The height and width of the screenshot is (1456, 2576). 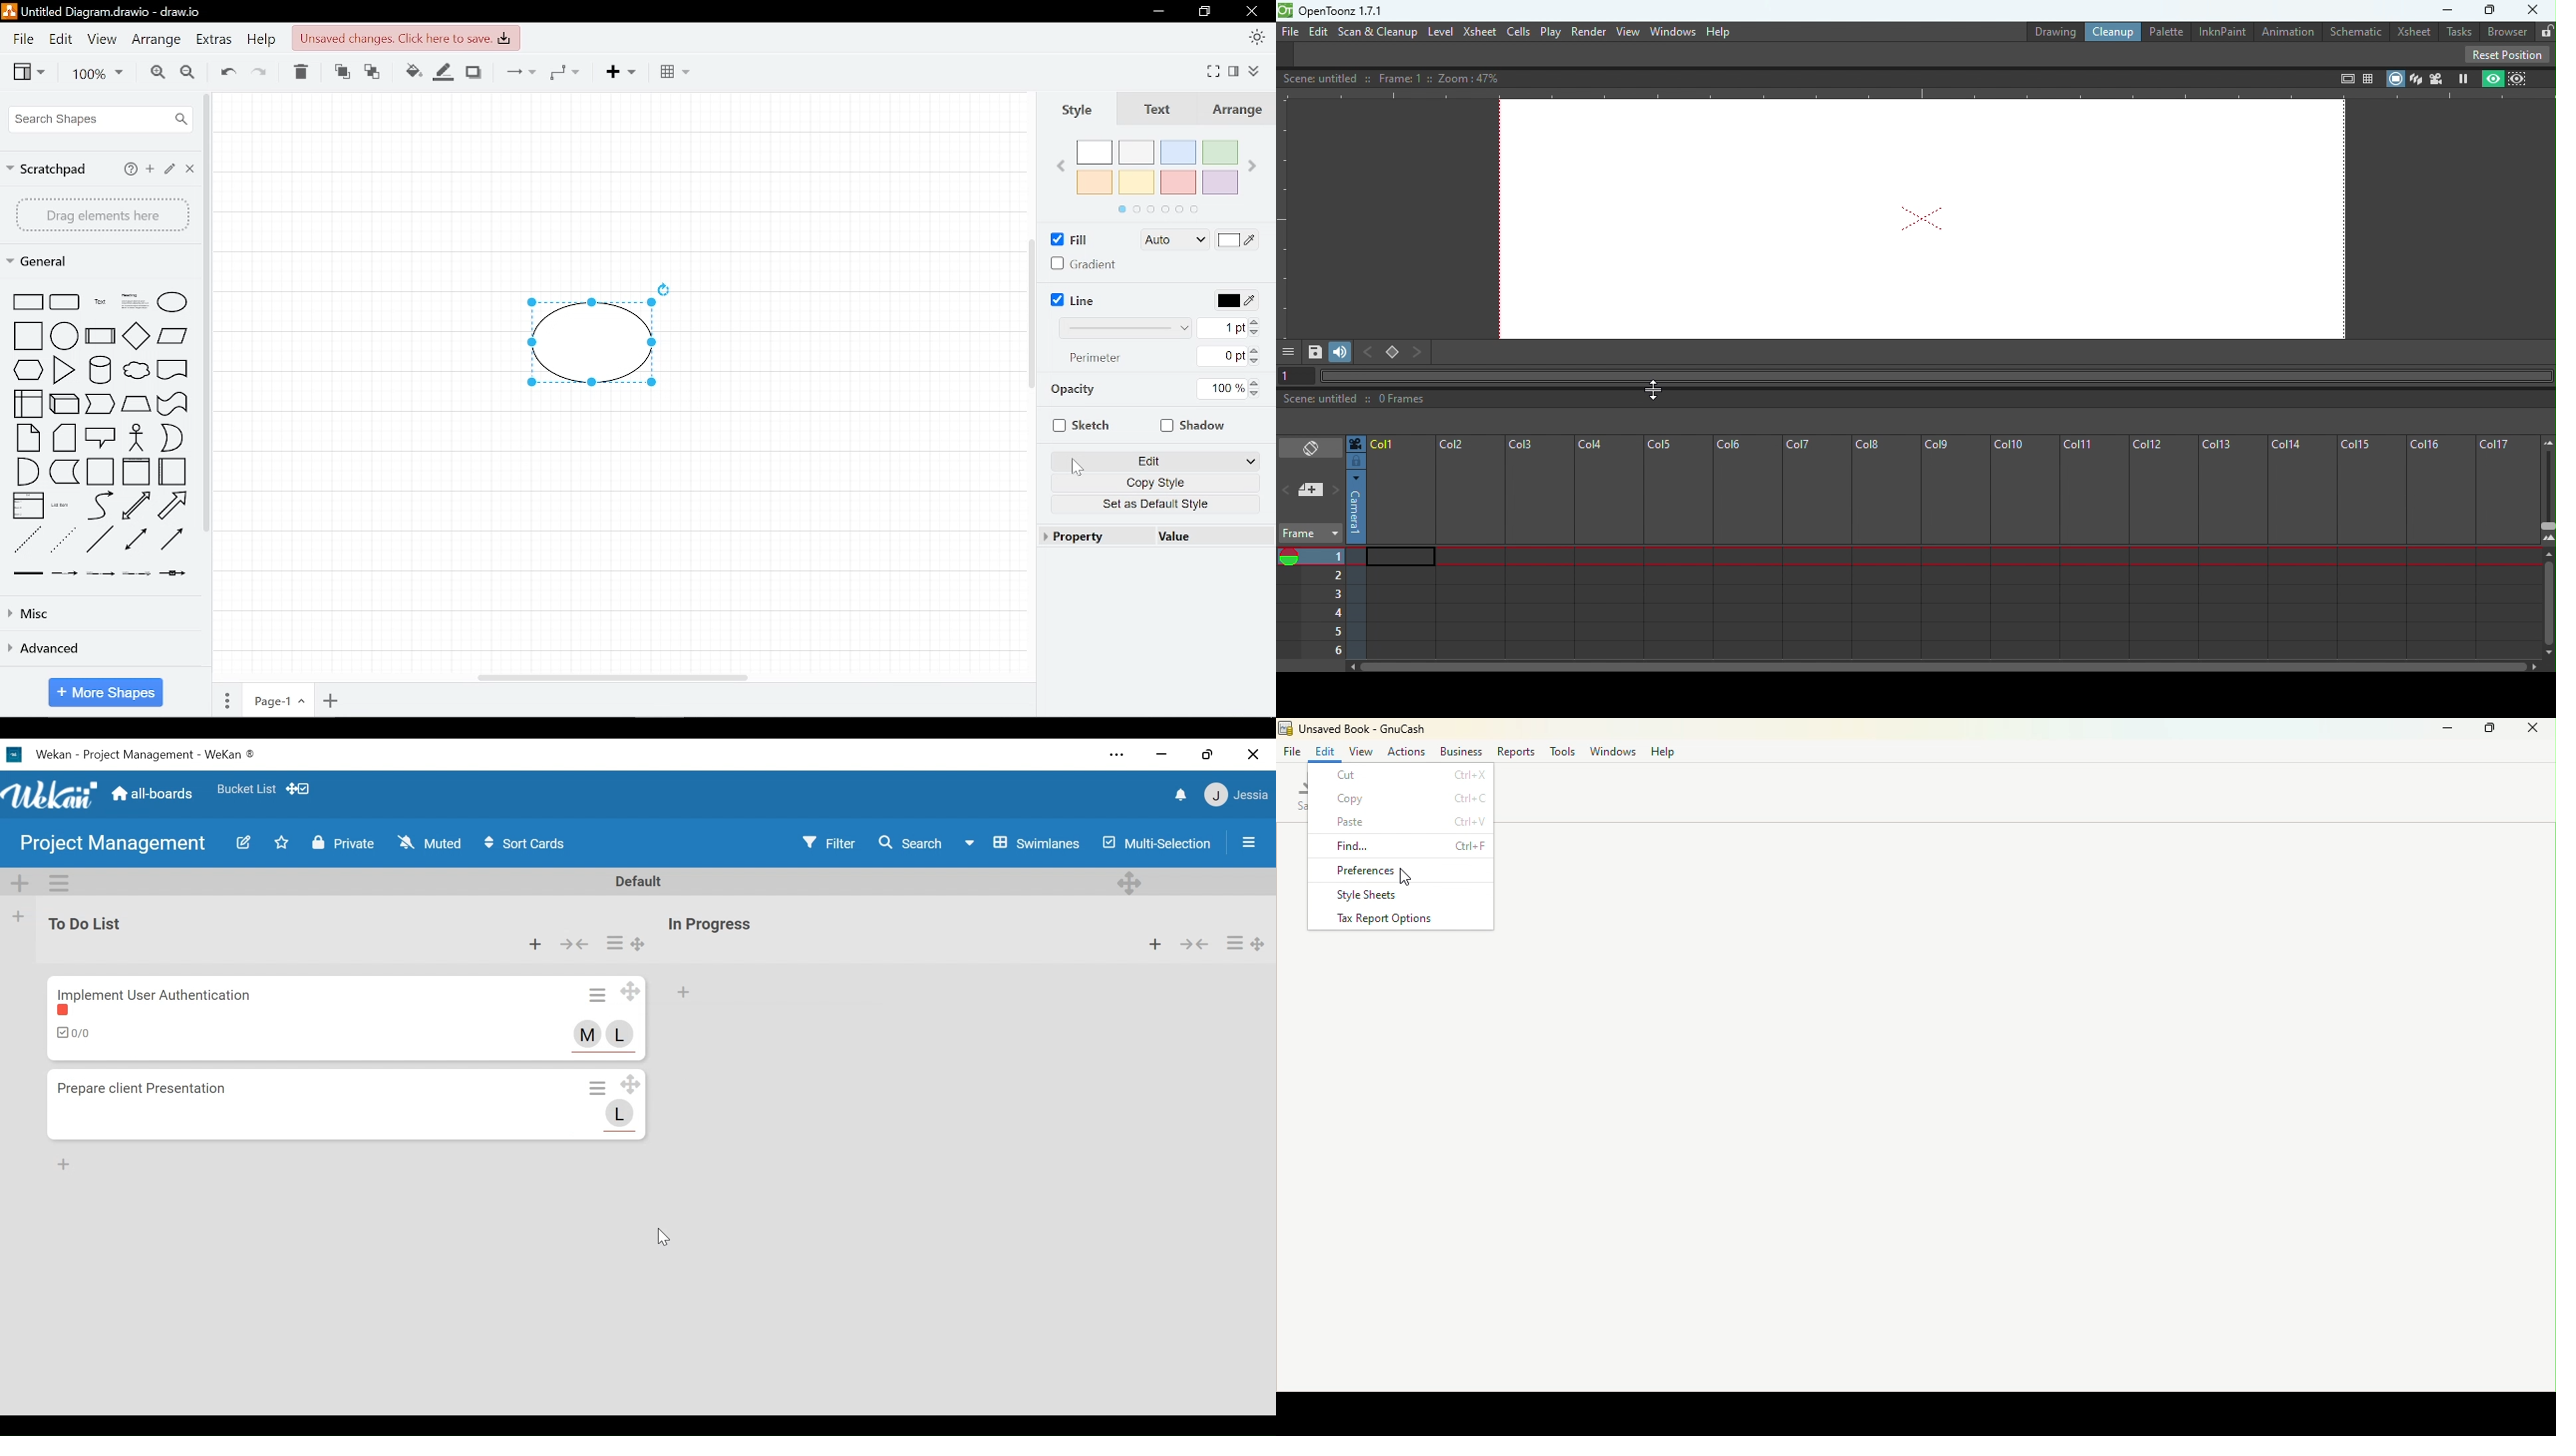 What do you see at coordinates (47, 169) in the screenshot?
I see `Scratchpad` at bounding box center [47, 169].